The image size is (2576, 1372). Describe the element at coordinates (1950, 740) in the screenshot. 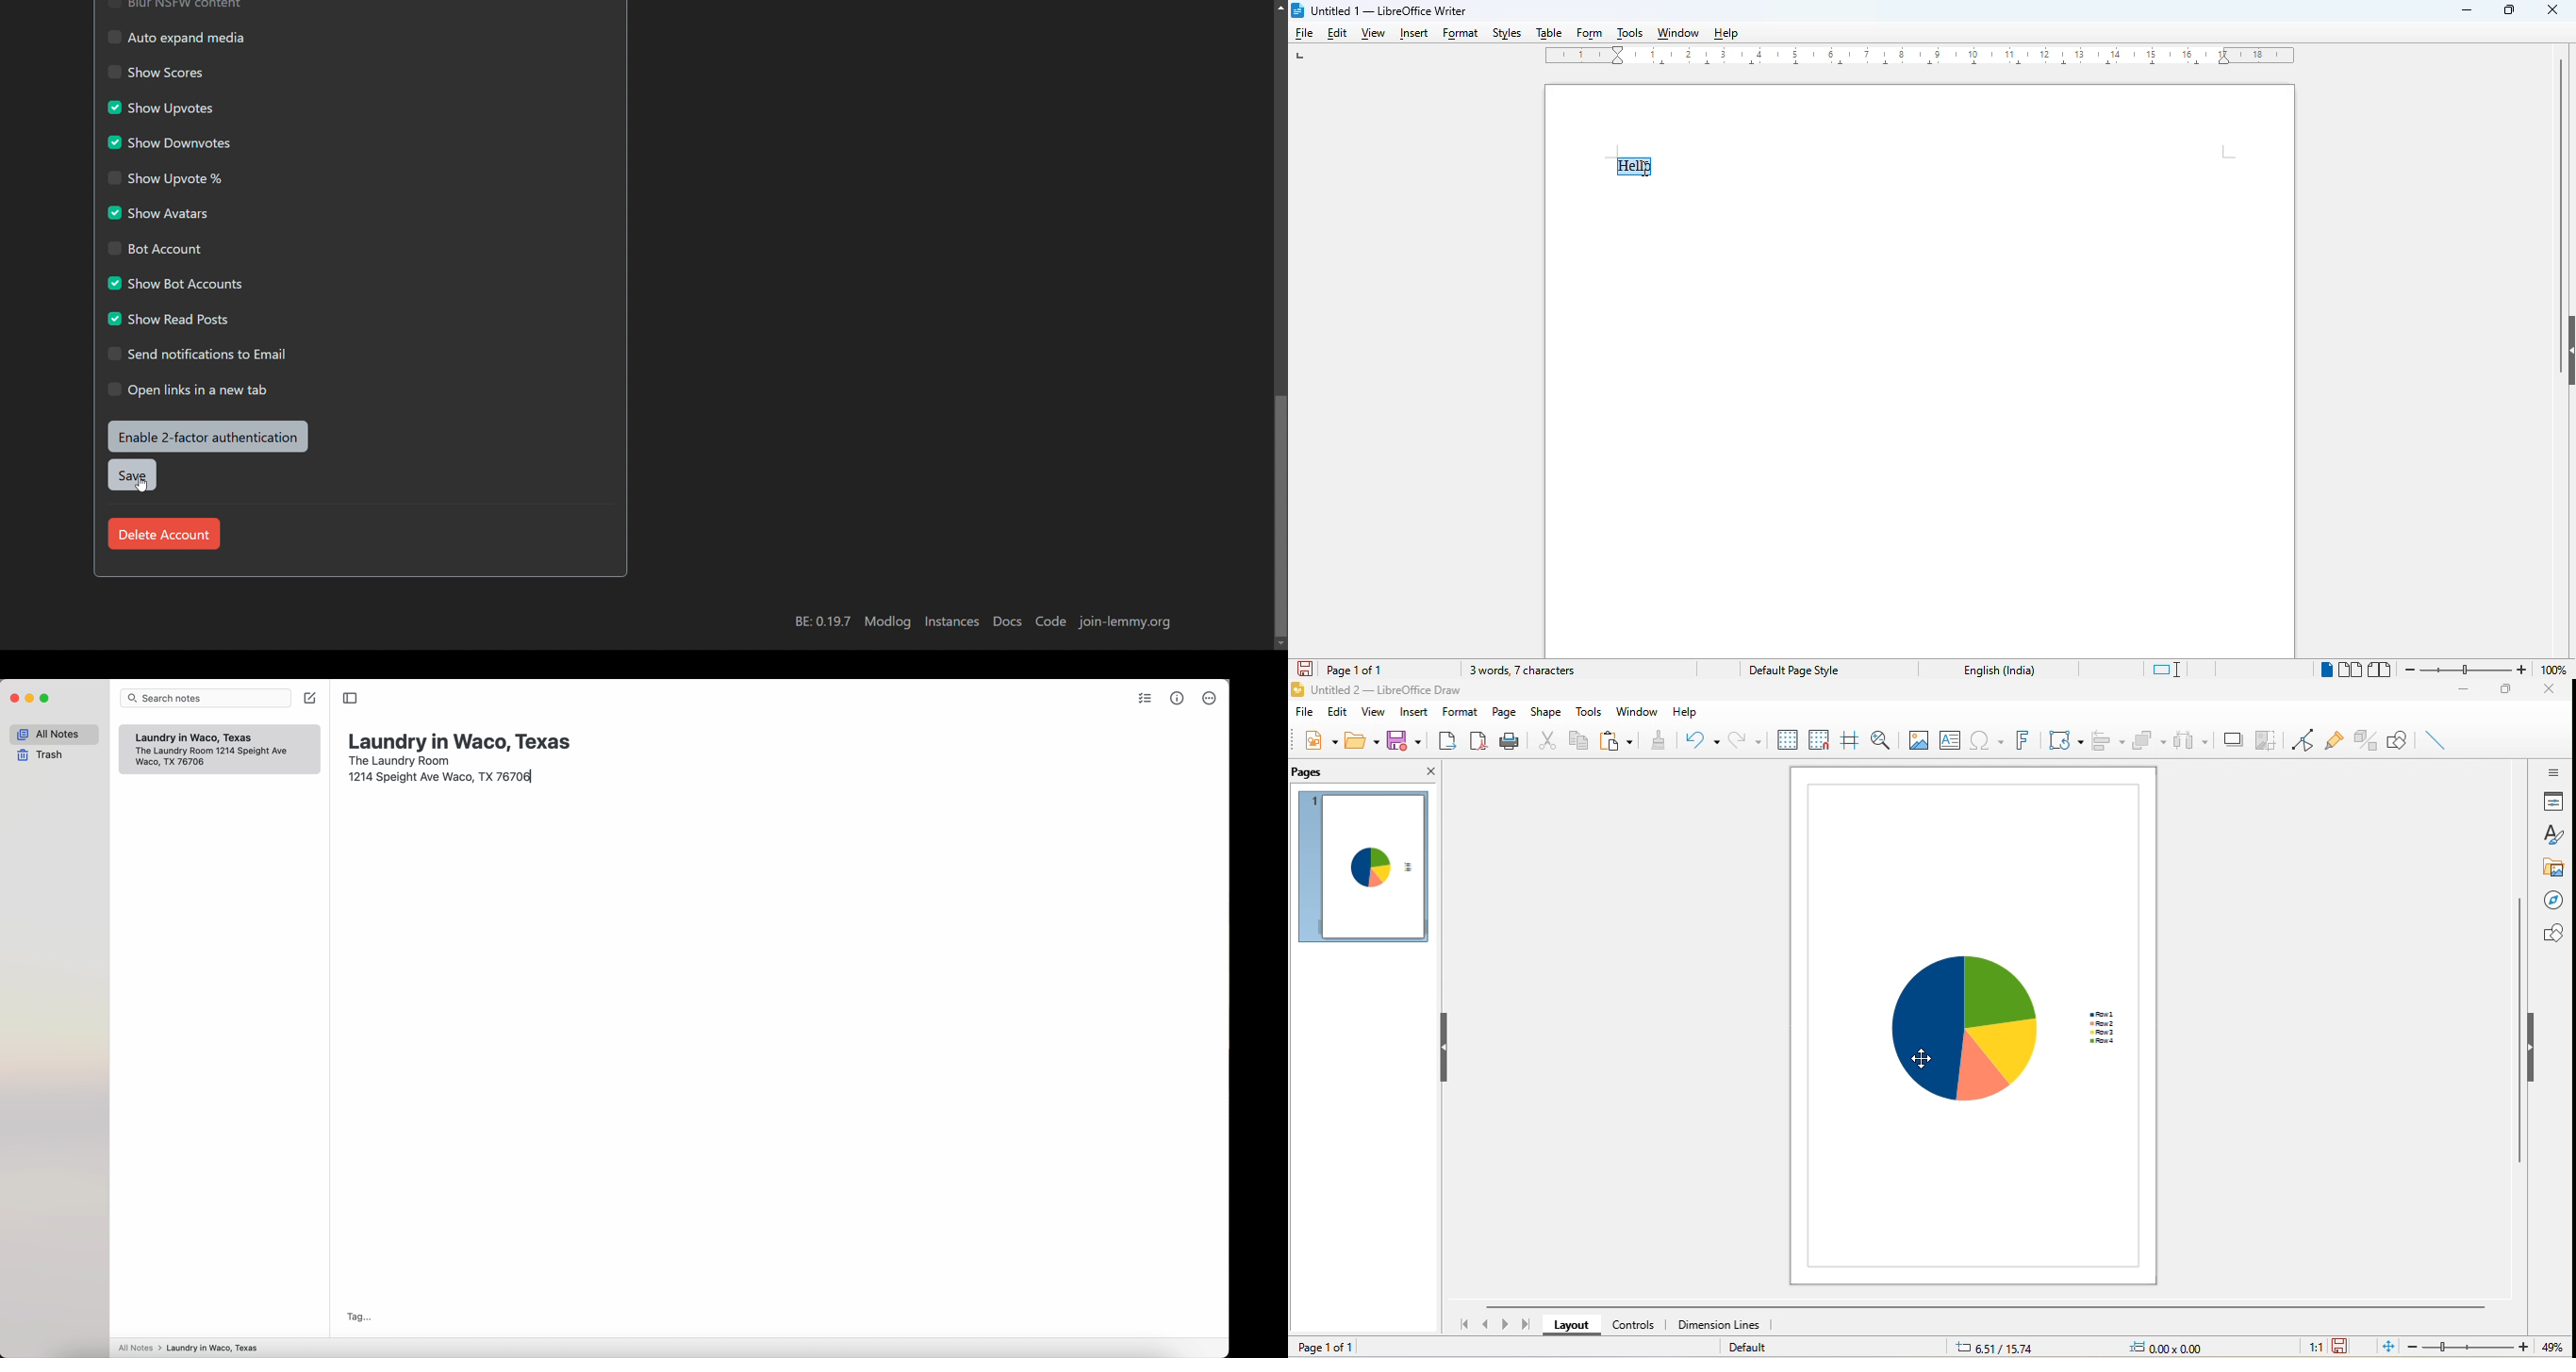

I see `textbox` at that location.